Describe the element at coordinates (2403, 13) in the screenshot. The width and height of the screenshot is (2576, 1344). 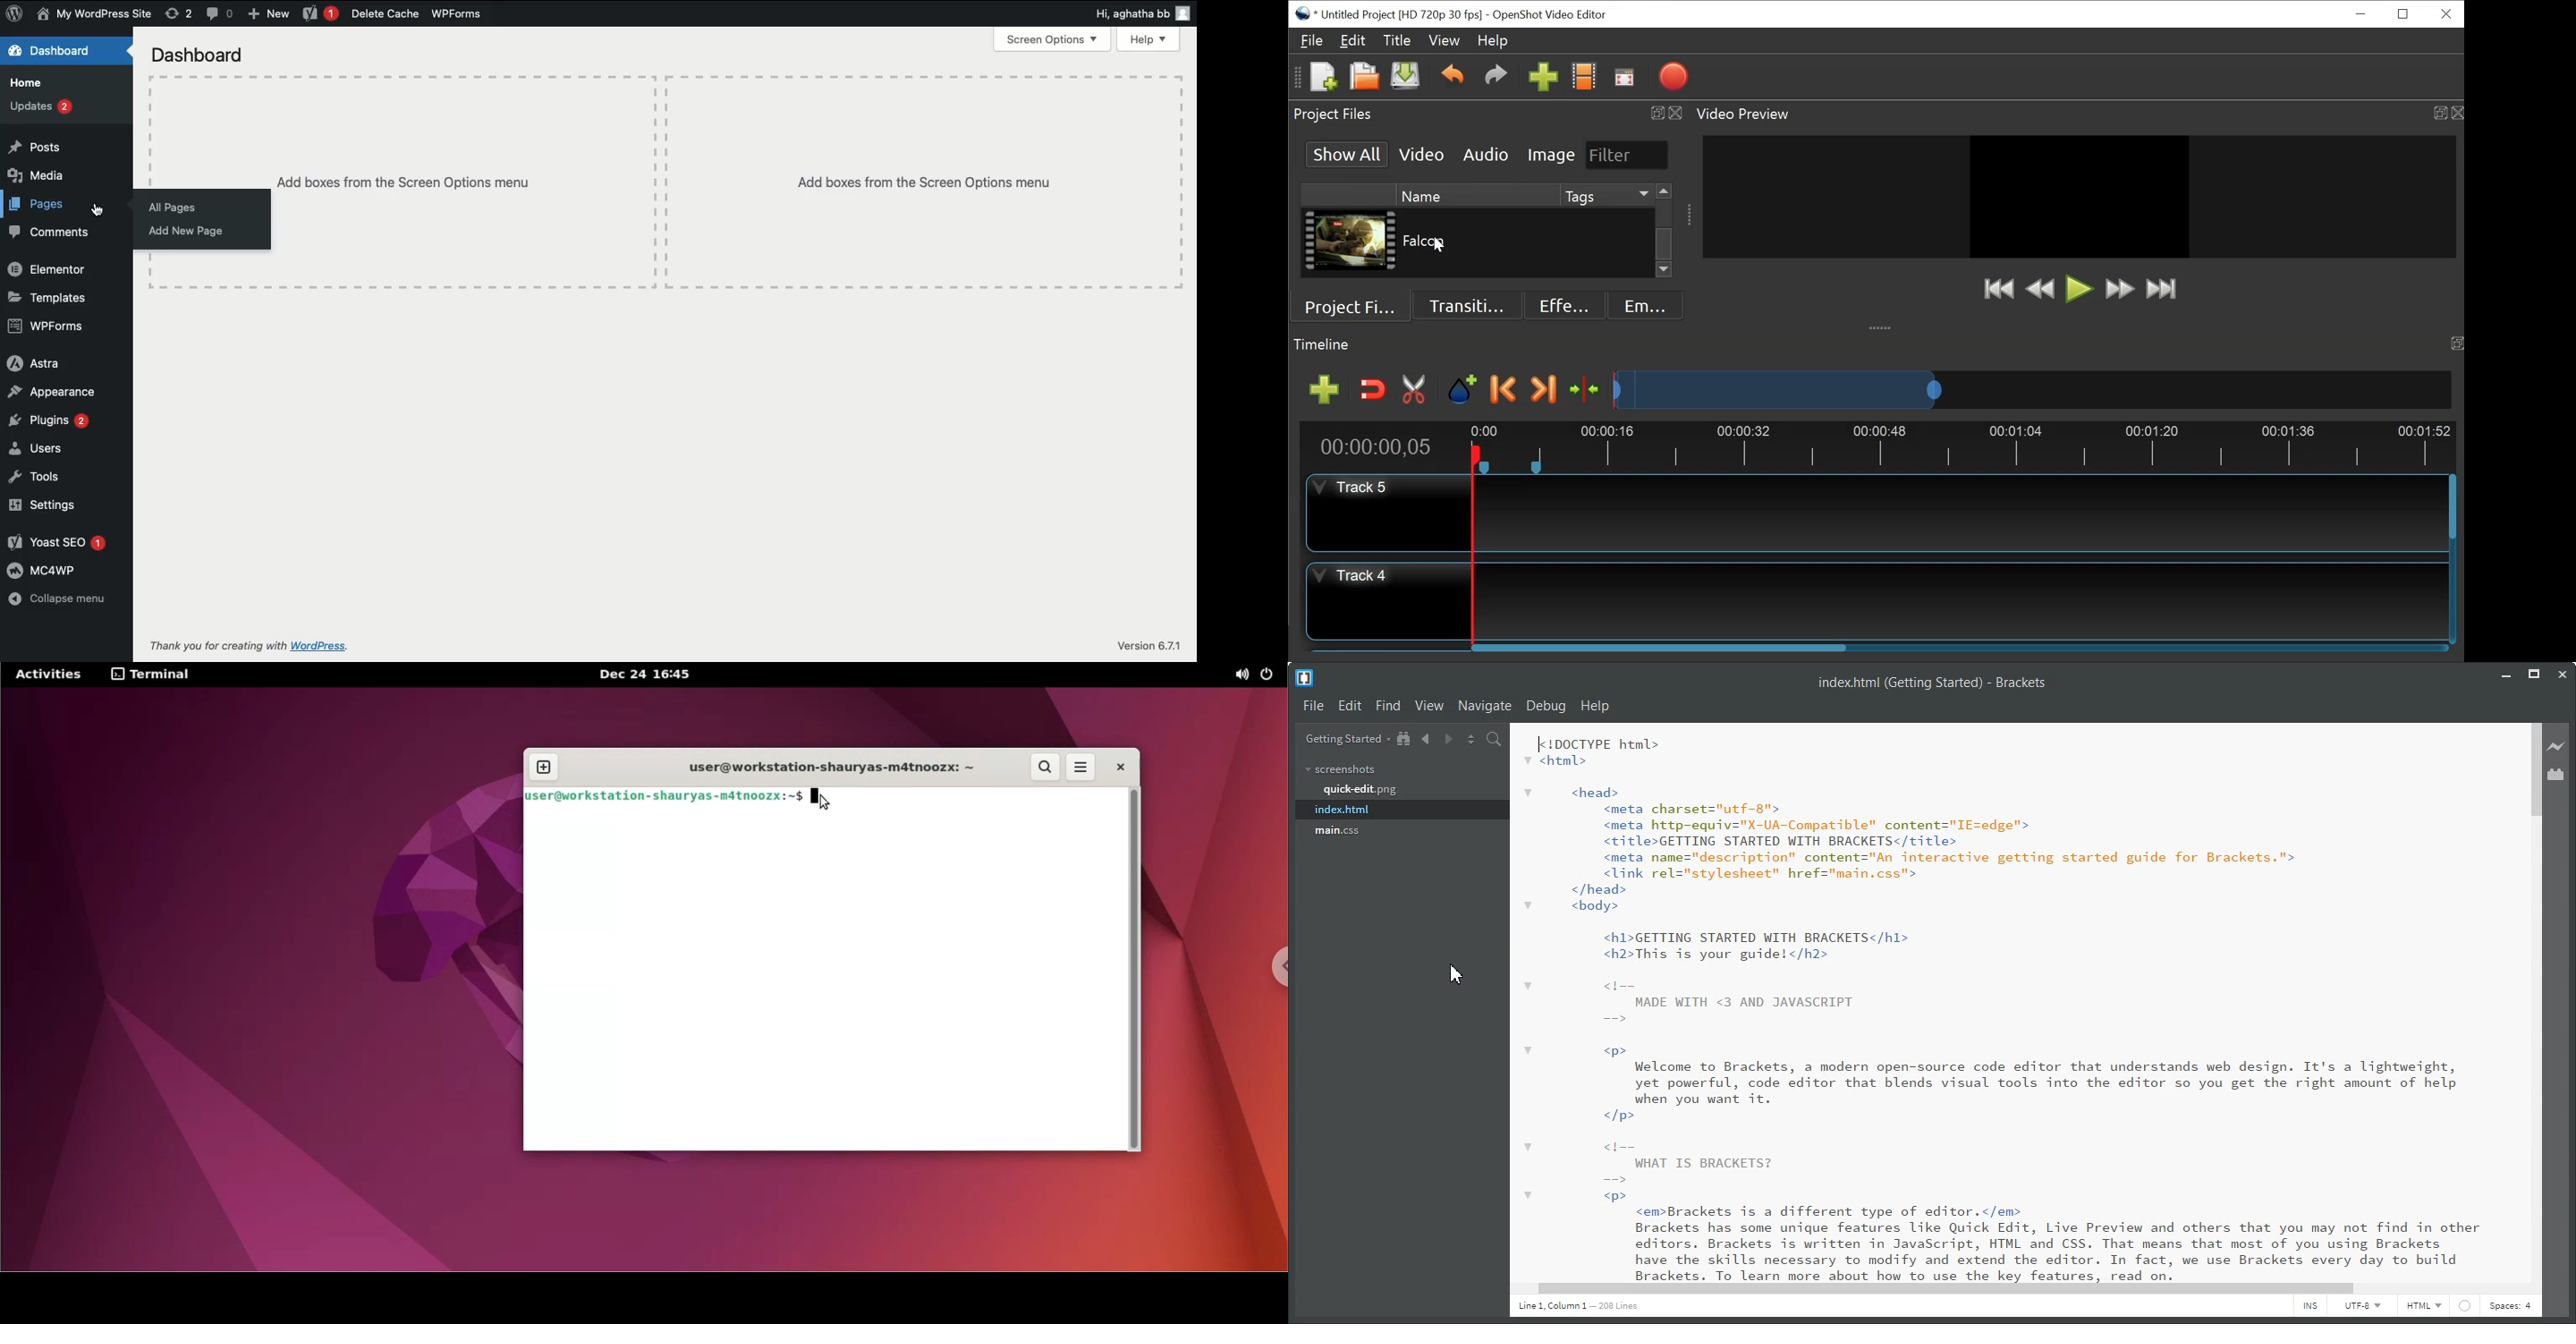
I see `Restore` at that location.